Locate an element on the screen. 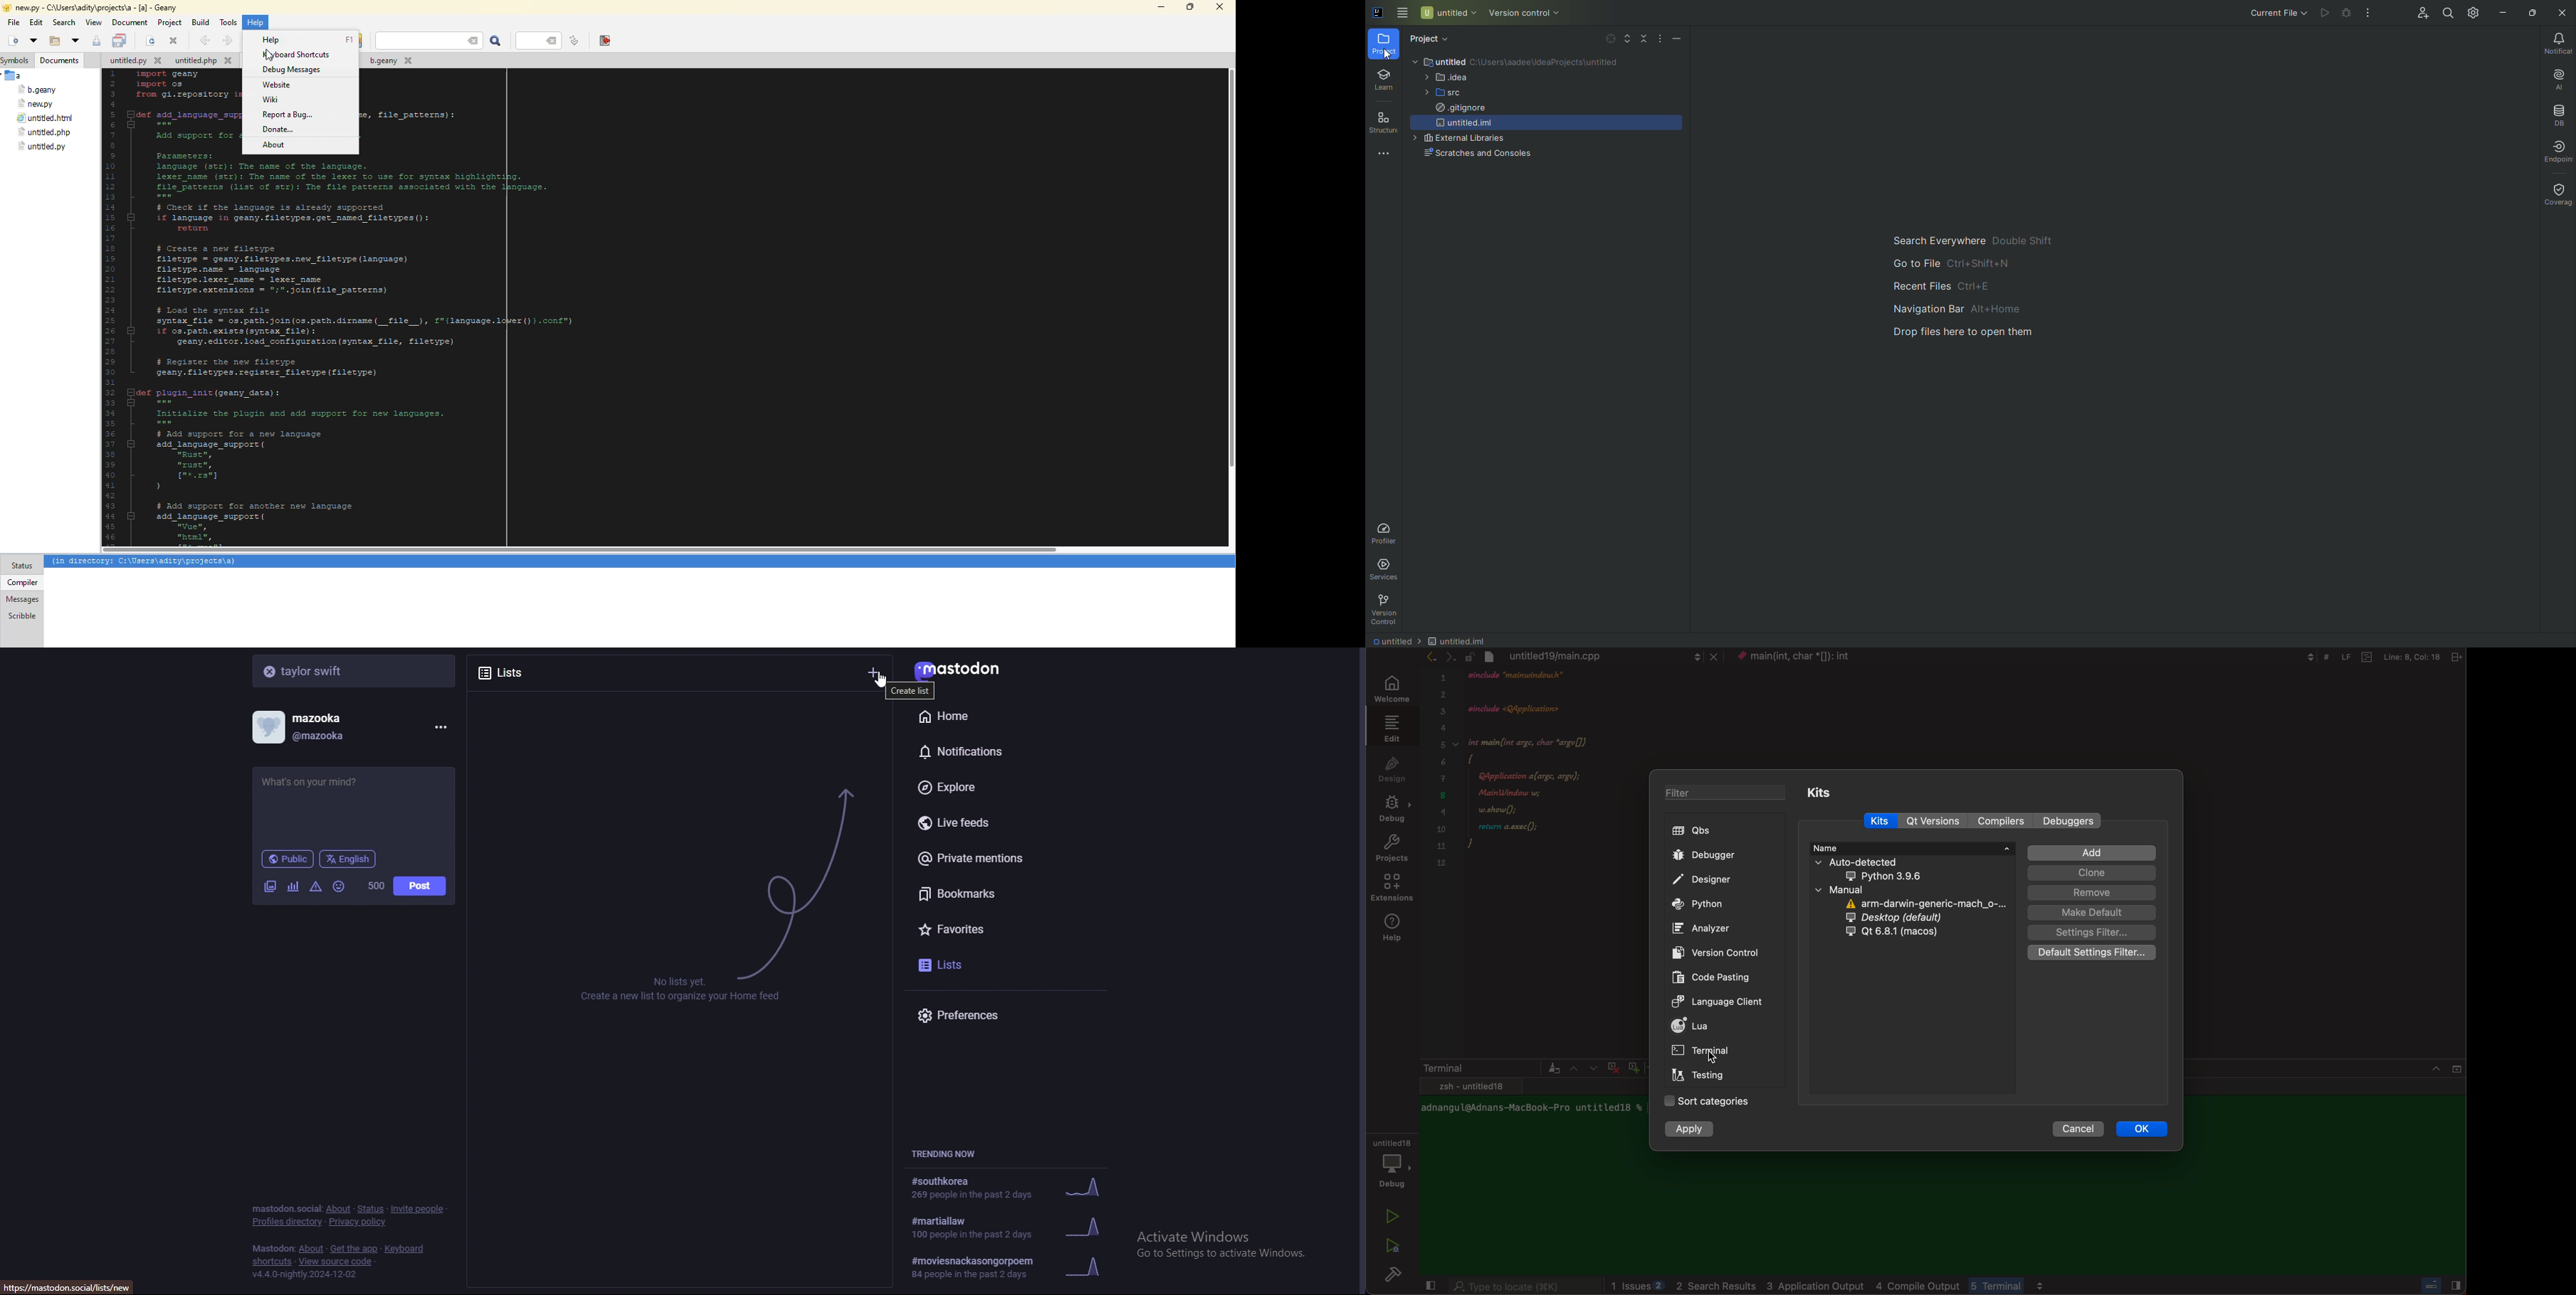 This screenshot has height=1316, width=2576. src is located at coordinates (1440, 93).